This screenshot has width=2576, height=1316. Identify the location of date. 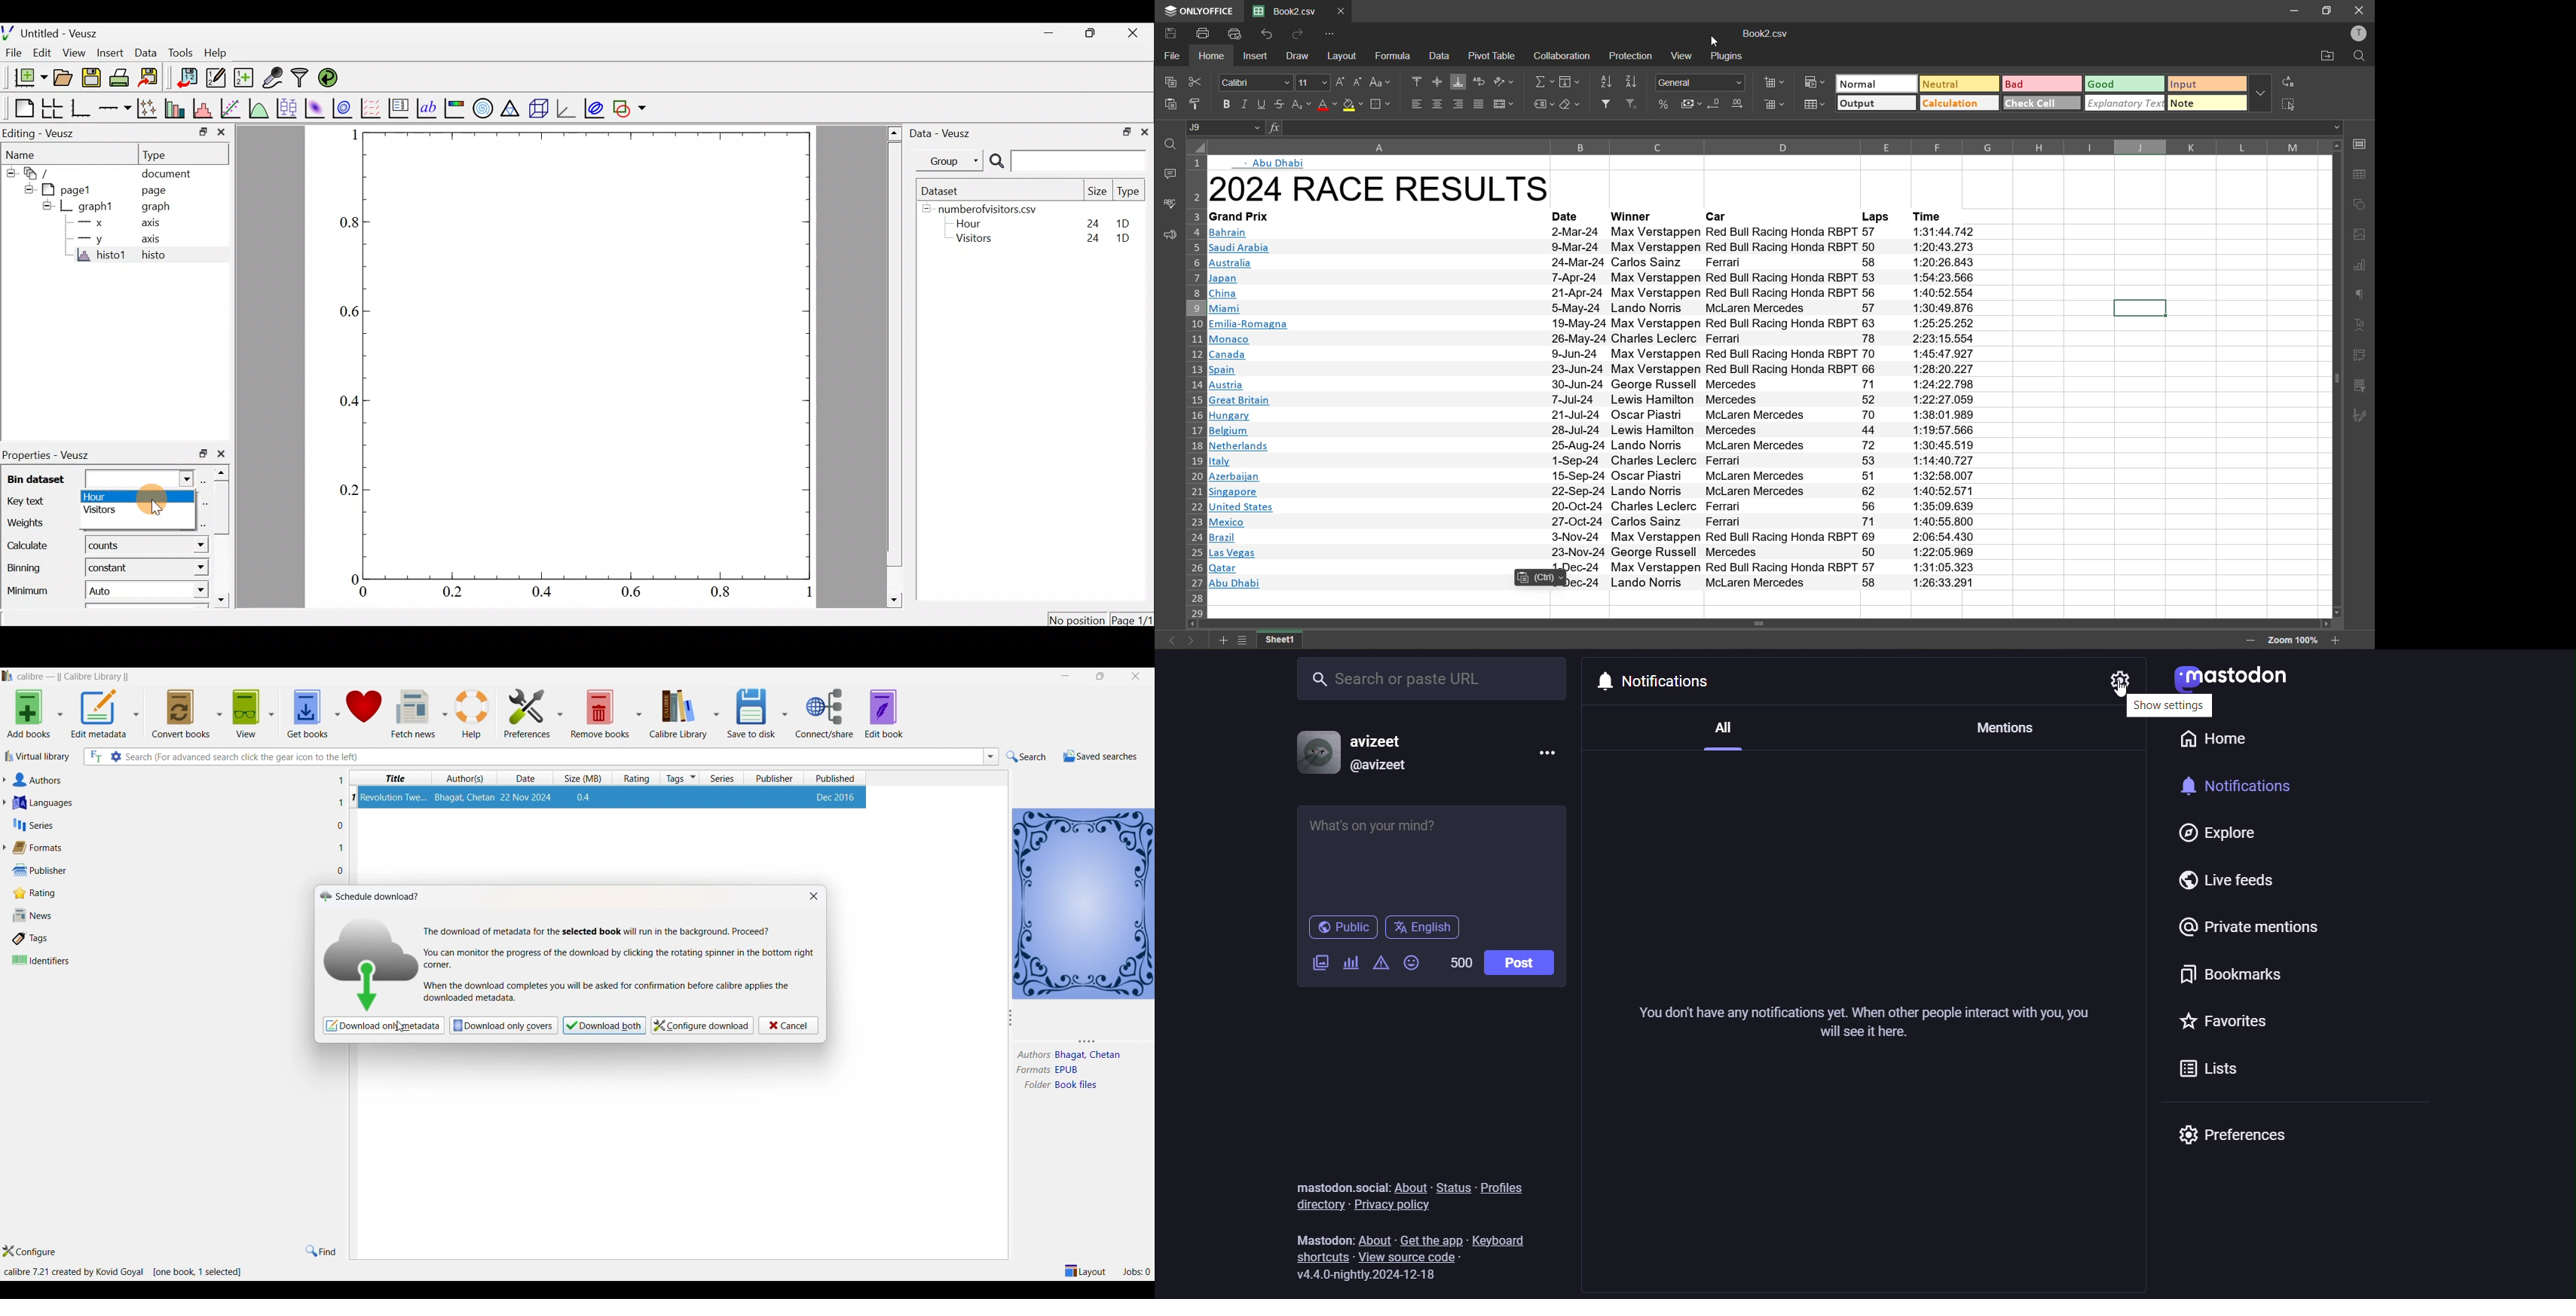
(1565, 215).